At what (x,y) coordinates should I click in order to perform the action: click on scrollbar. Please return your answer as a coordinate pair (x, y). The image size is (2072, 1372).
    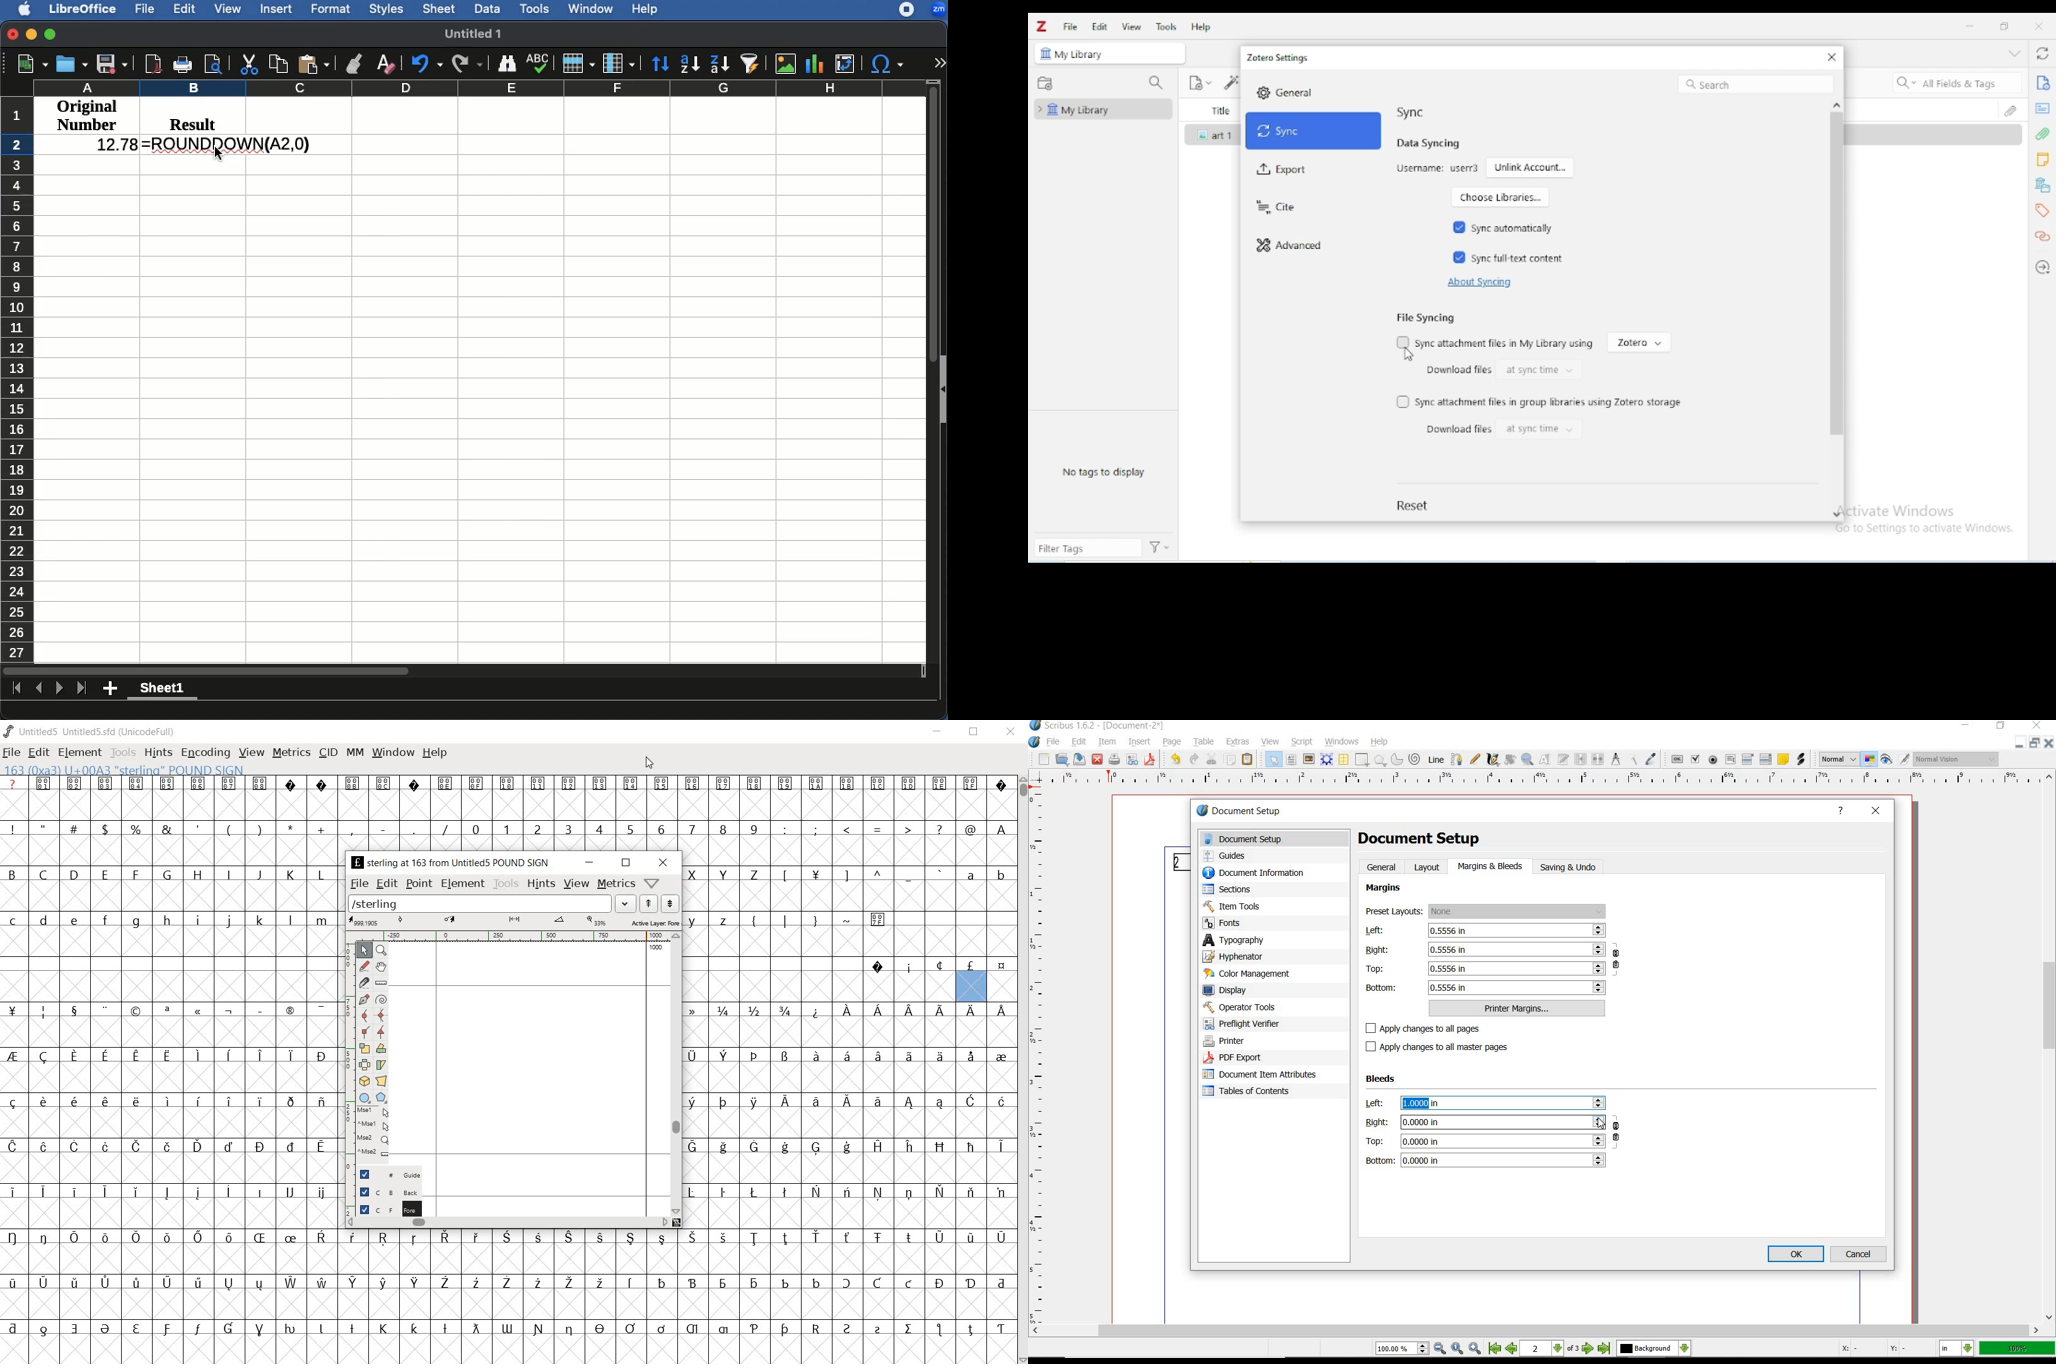
    Looking at the image, I should click on (508, 1223).